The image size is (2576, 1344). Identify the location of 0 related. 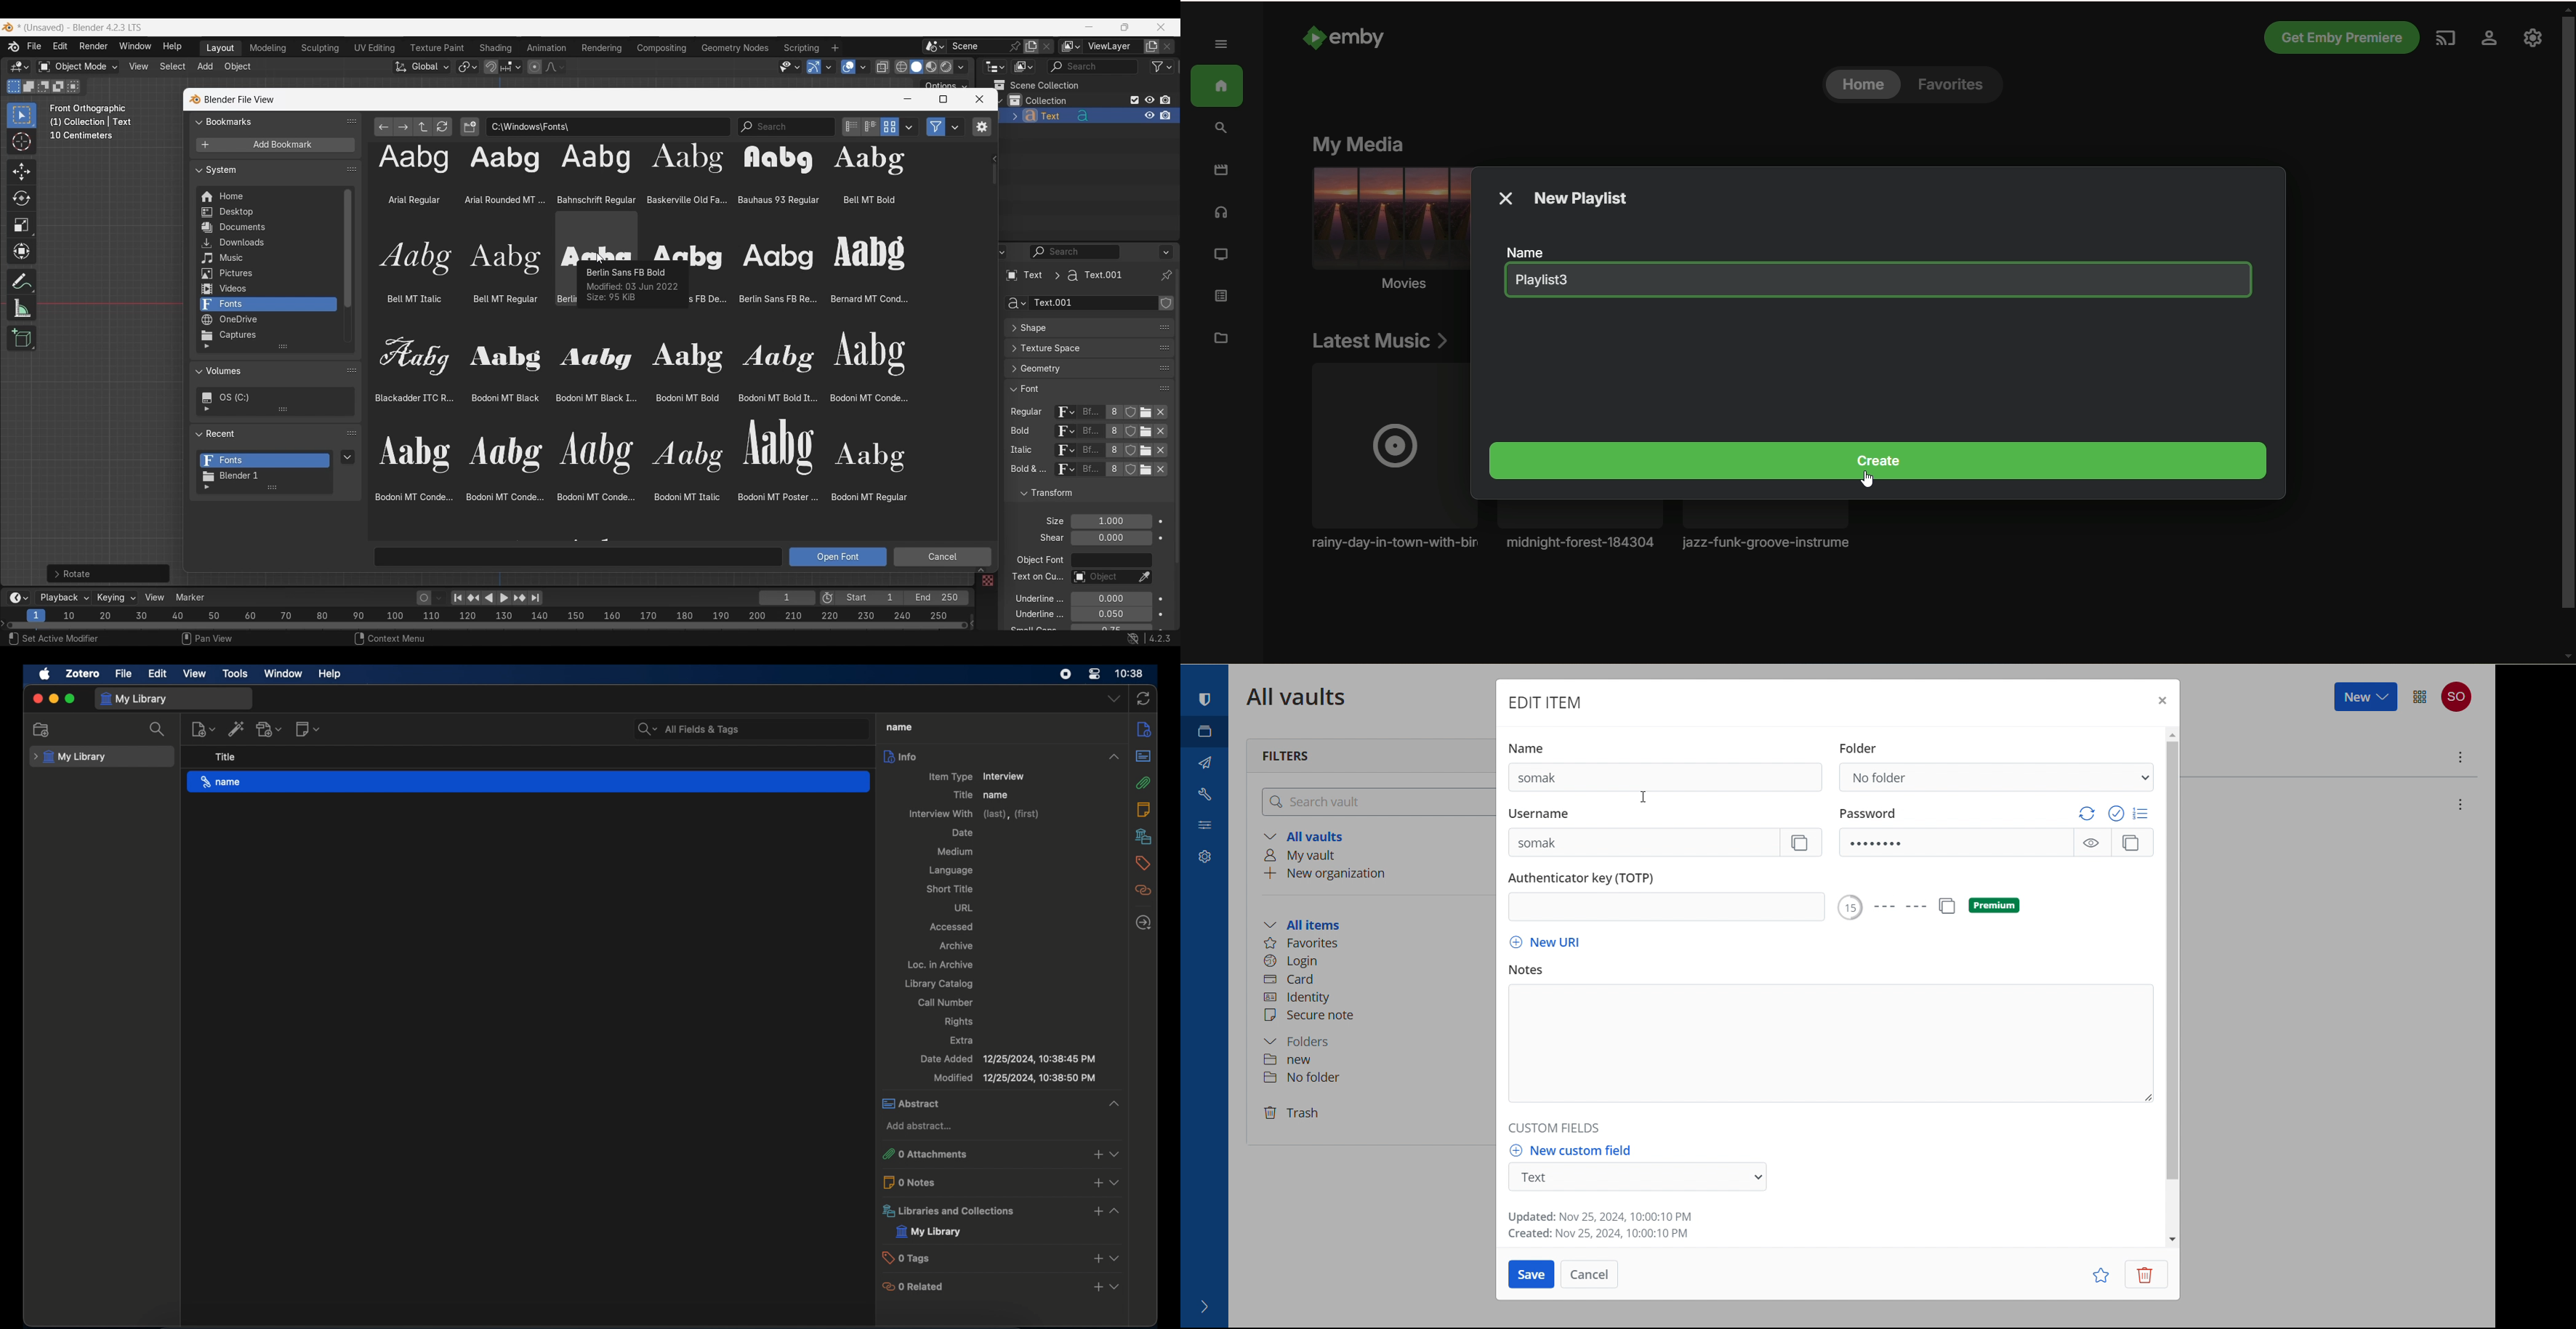
(914, 1287).